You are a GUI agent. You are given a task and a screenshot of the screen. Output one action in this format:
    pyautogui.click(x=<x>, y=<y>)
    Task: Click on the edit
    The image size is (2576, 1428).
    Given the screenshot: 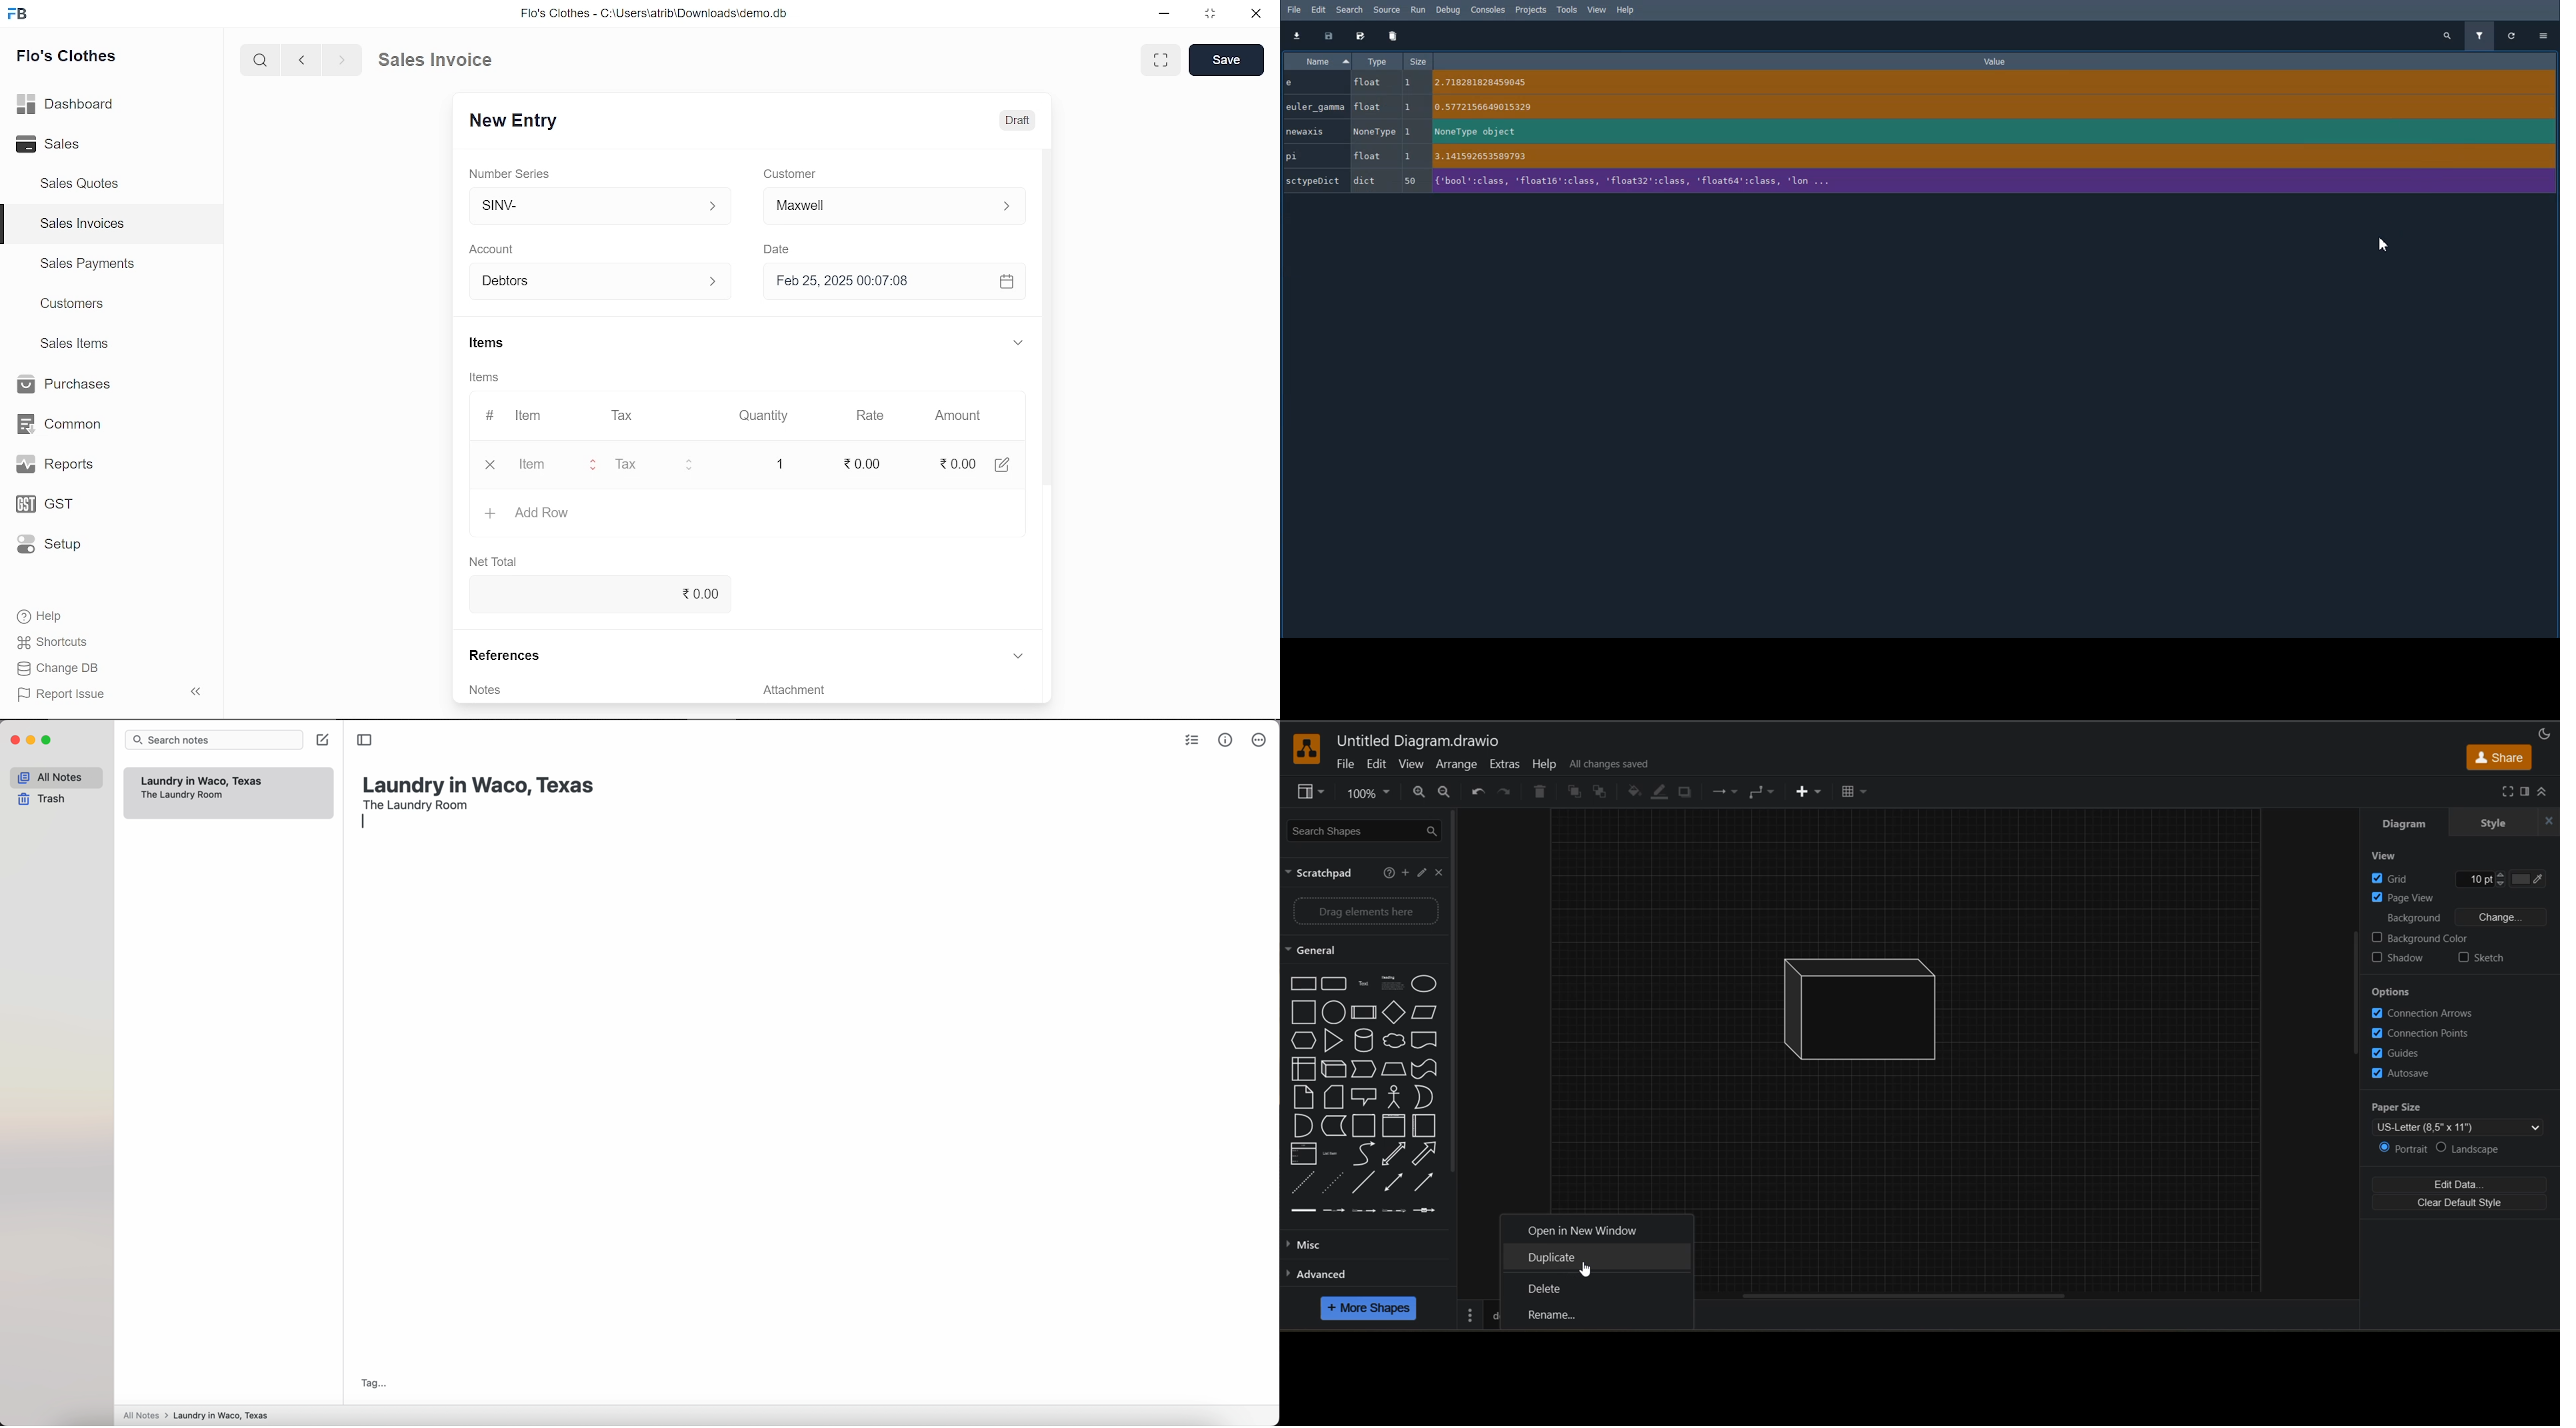 What is the action you would take?
    pyautogui.click(x=1375, y=764)
    